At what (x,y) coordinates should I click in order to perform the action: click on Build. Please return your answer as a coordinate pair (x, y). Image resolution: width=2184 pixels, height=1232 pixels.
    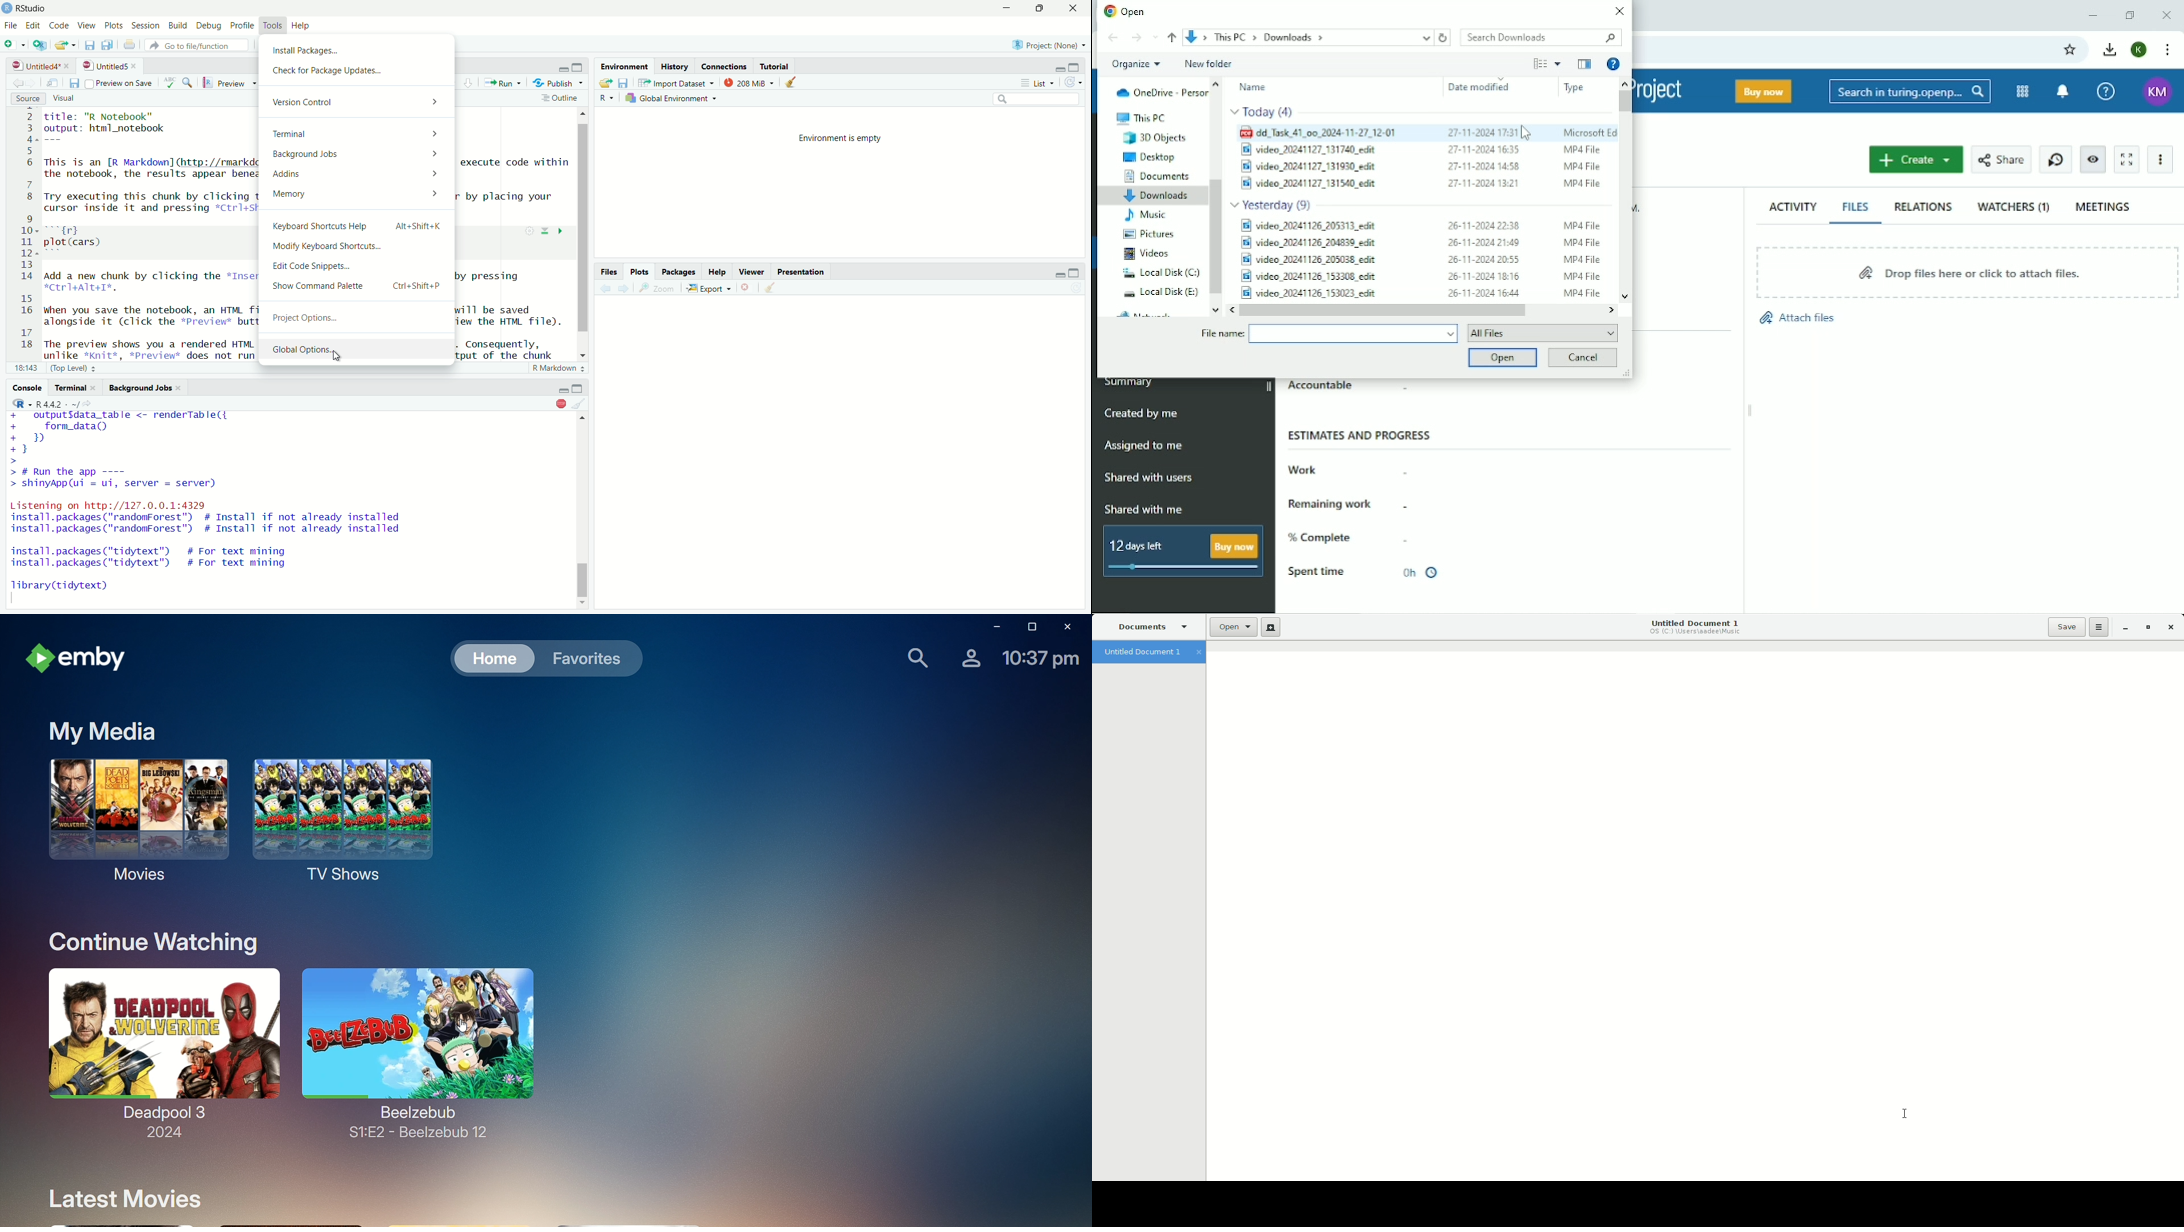
    Looking at the image, I should click on (179, 26).